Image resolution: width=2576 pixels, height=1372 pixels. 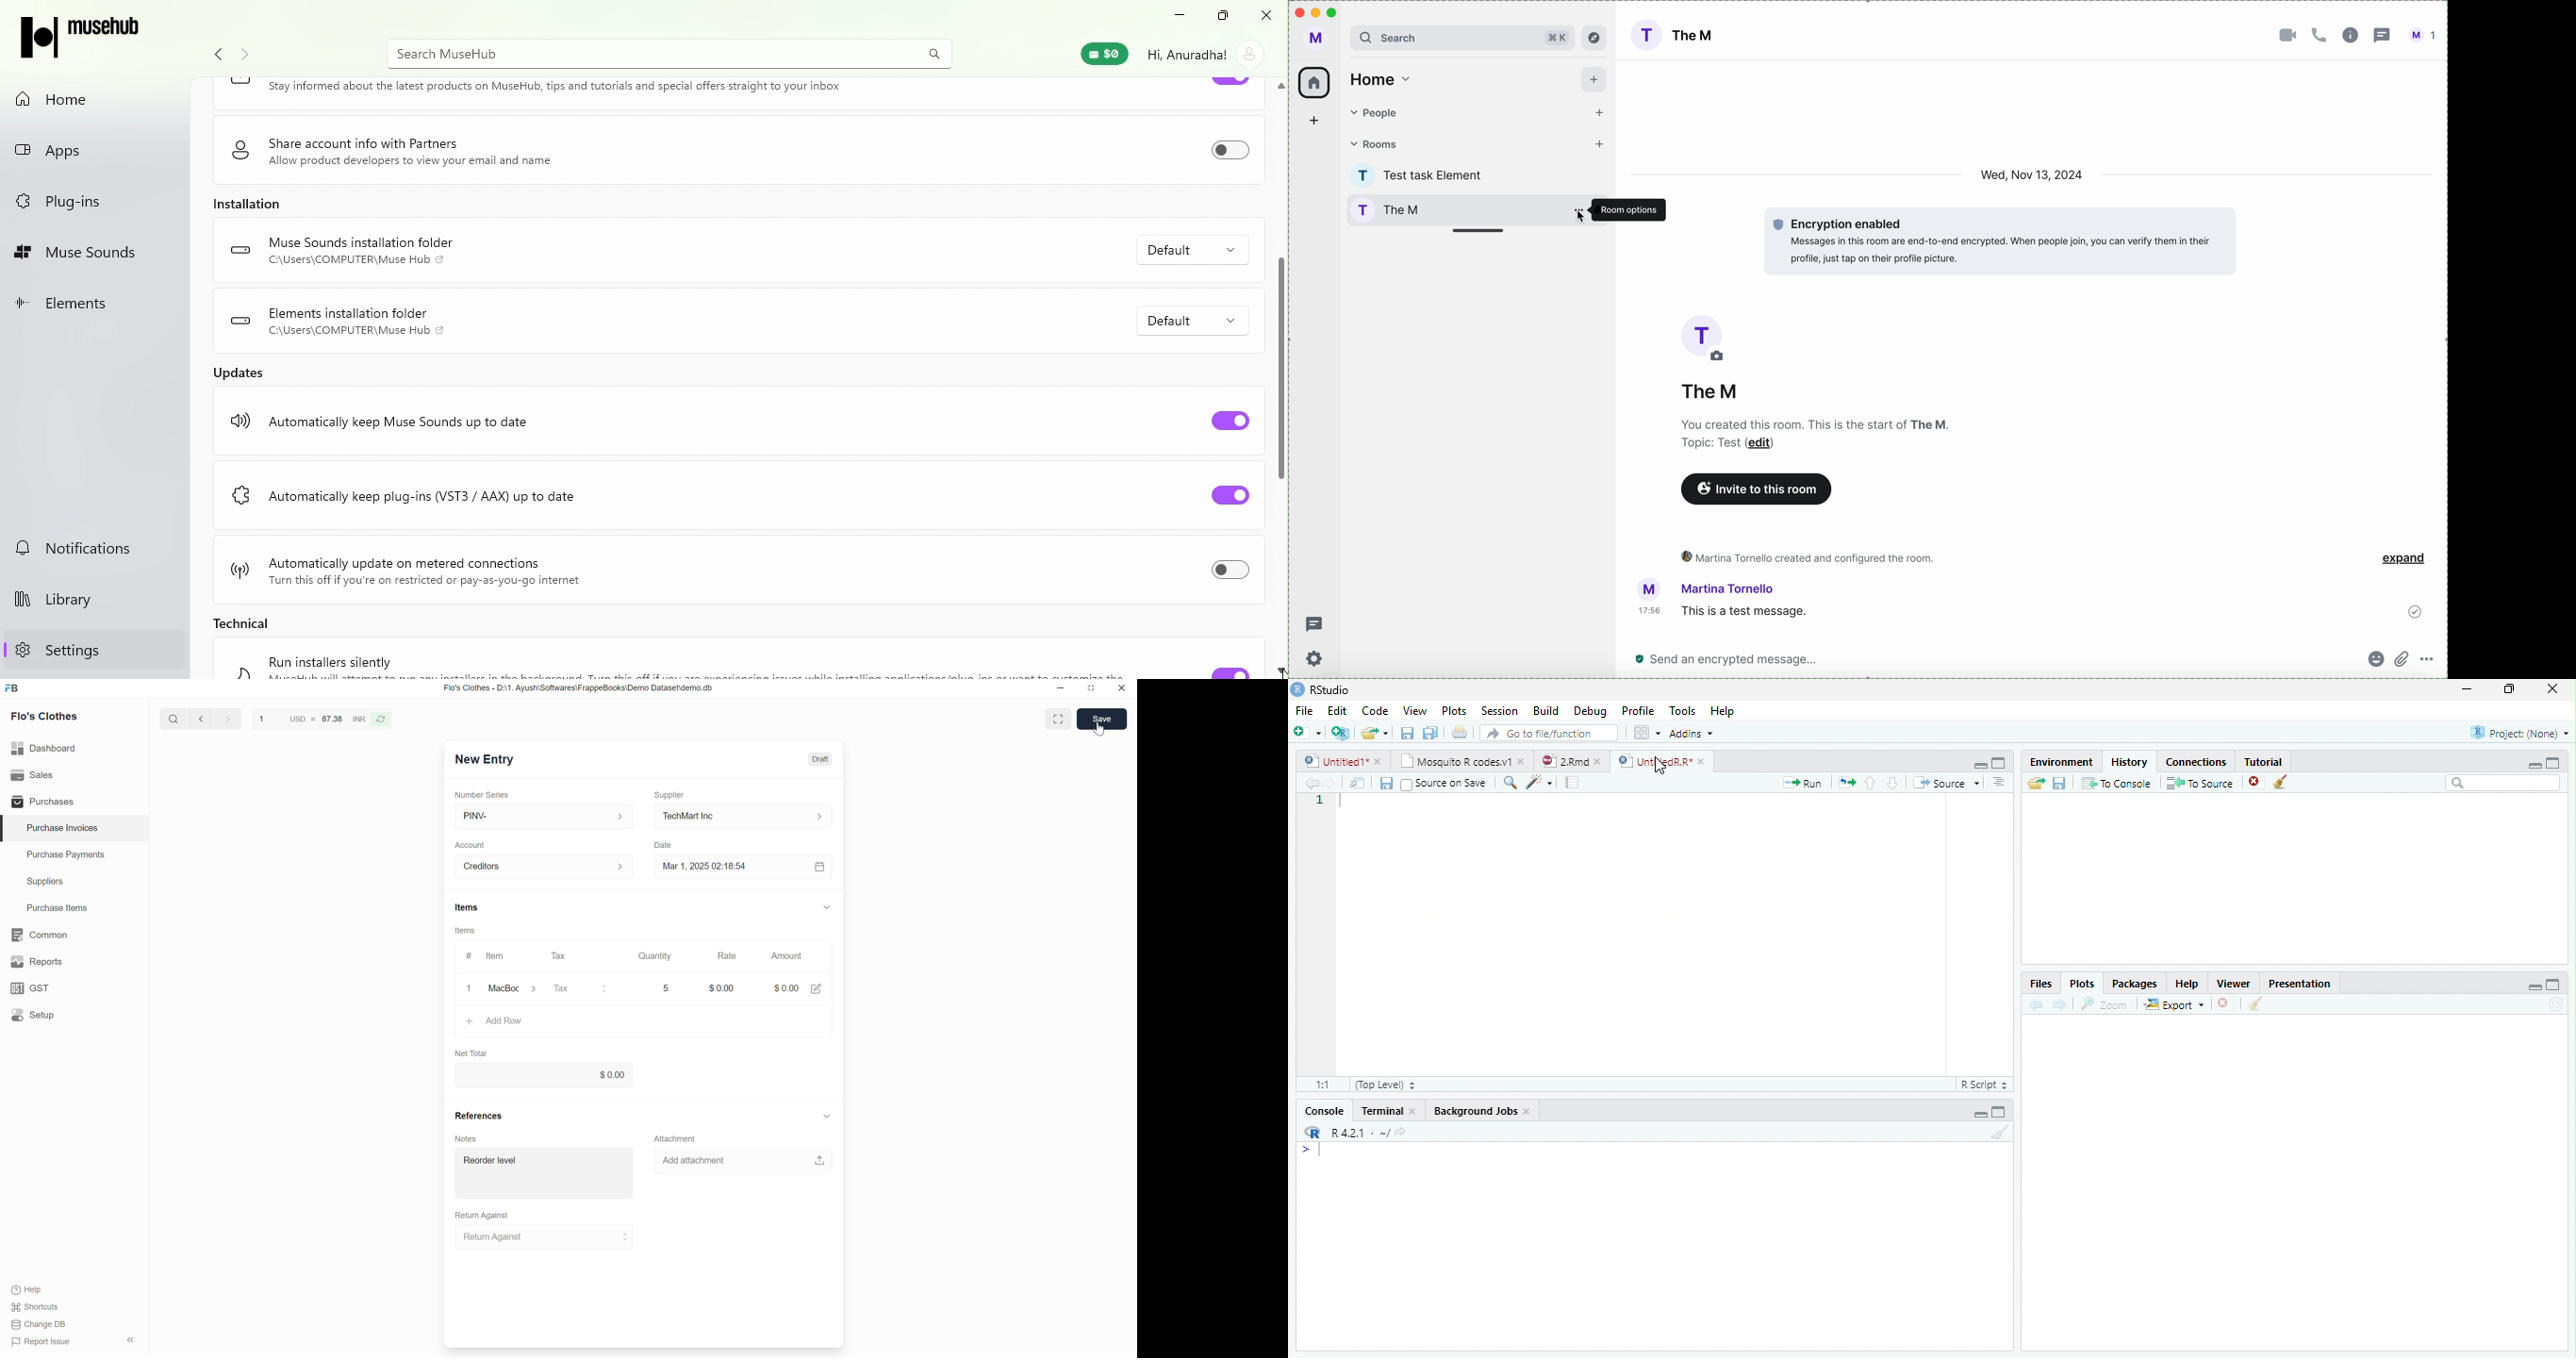 What do you see at coordinates (1306, 733) in the screenshot?
I see `New file` at bounding box center [1306, 733].